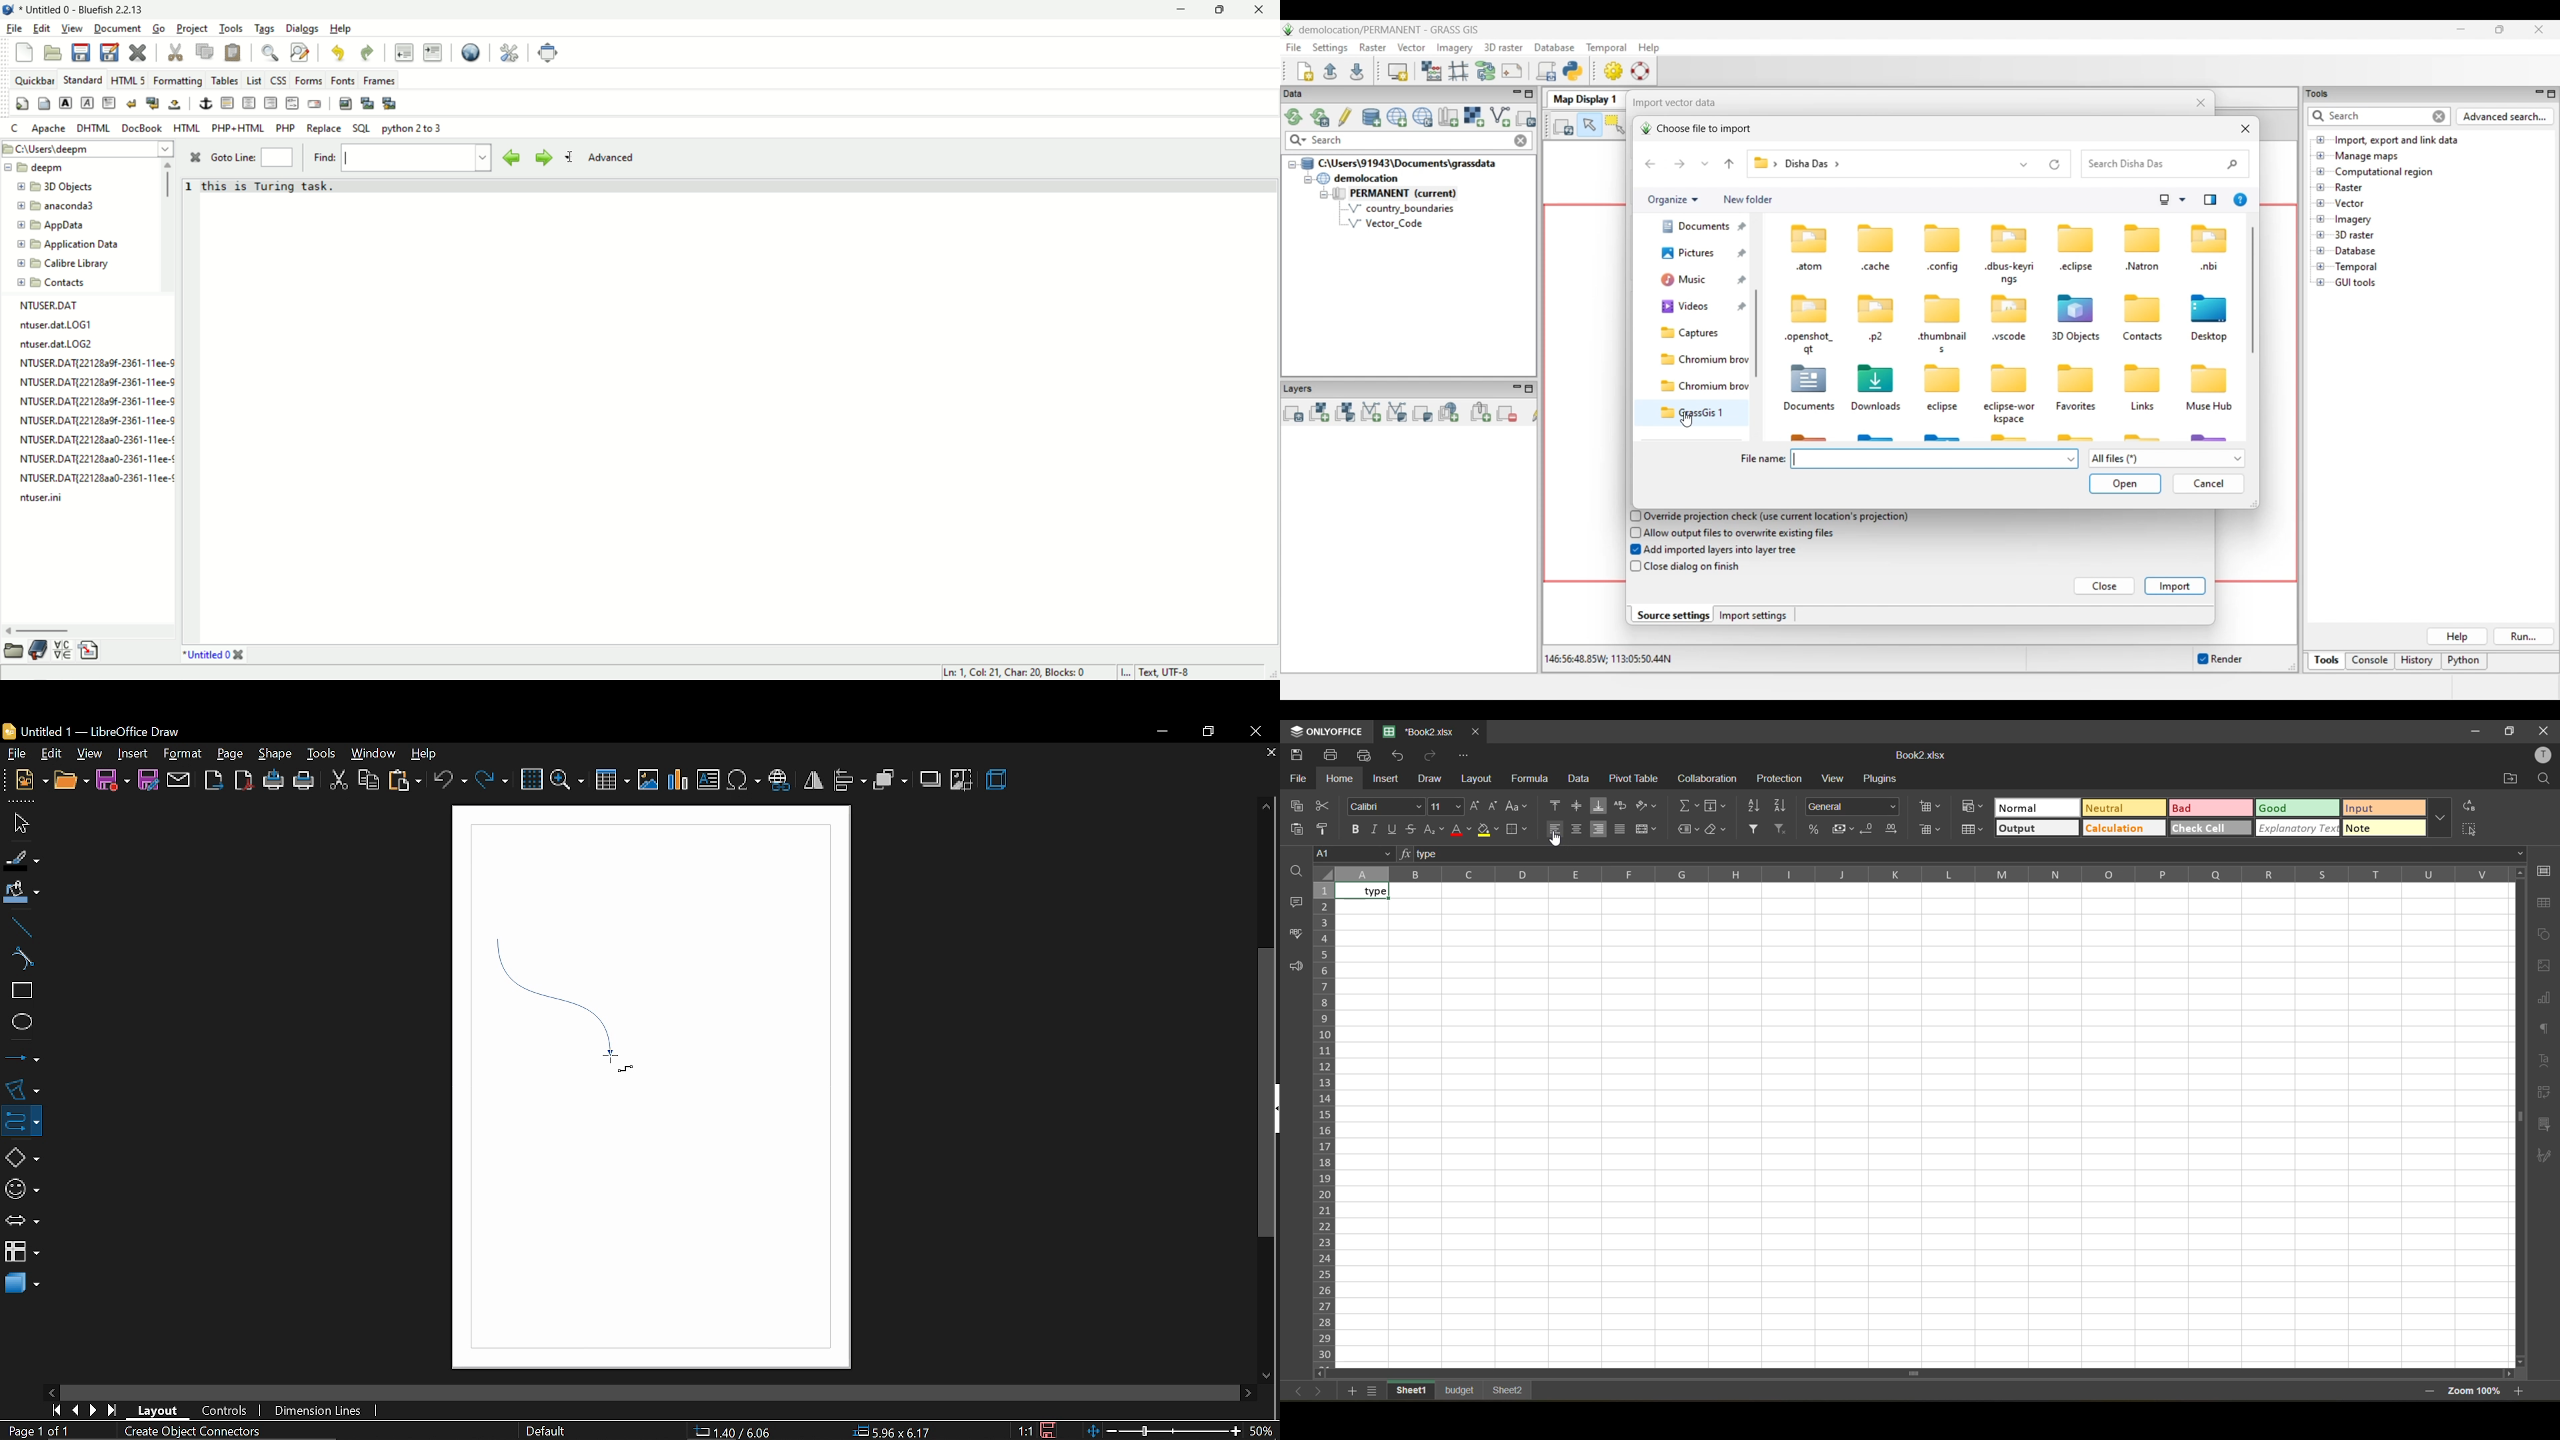 The image size is (2576, 1456). Describe the element at coordinates (2367, 157) in the screenshot. I see `Double click to see files under Manage maps` at that location.